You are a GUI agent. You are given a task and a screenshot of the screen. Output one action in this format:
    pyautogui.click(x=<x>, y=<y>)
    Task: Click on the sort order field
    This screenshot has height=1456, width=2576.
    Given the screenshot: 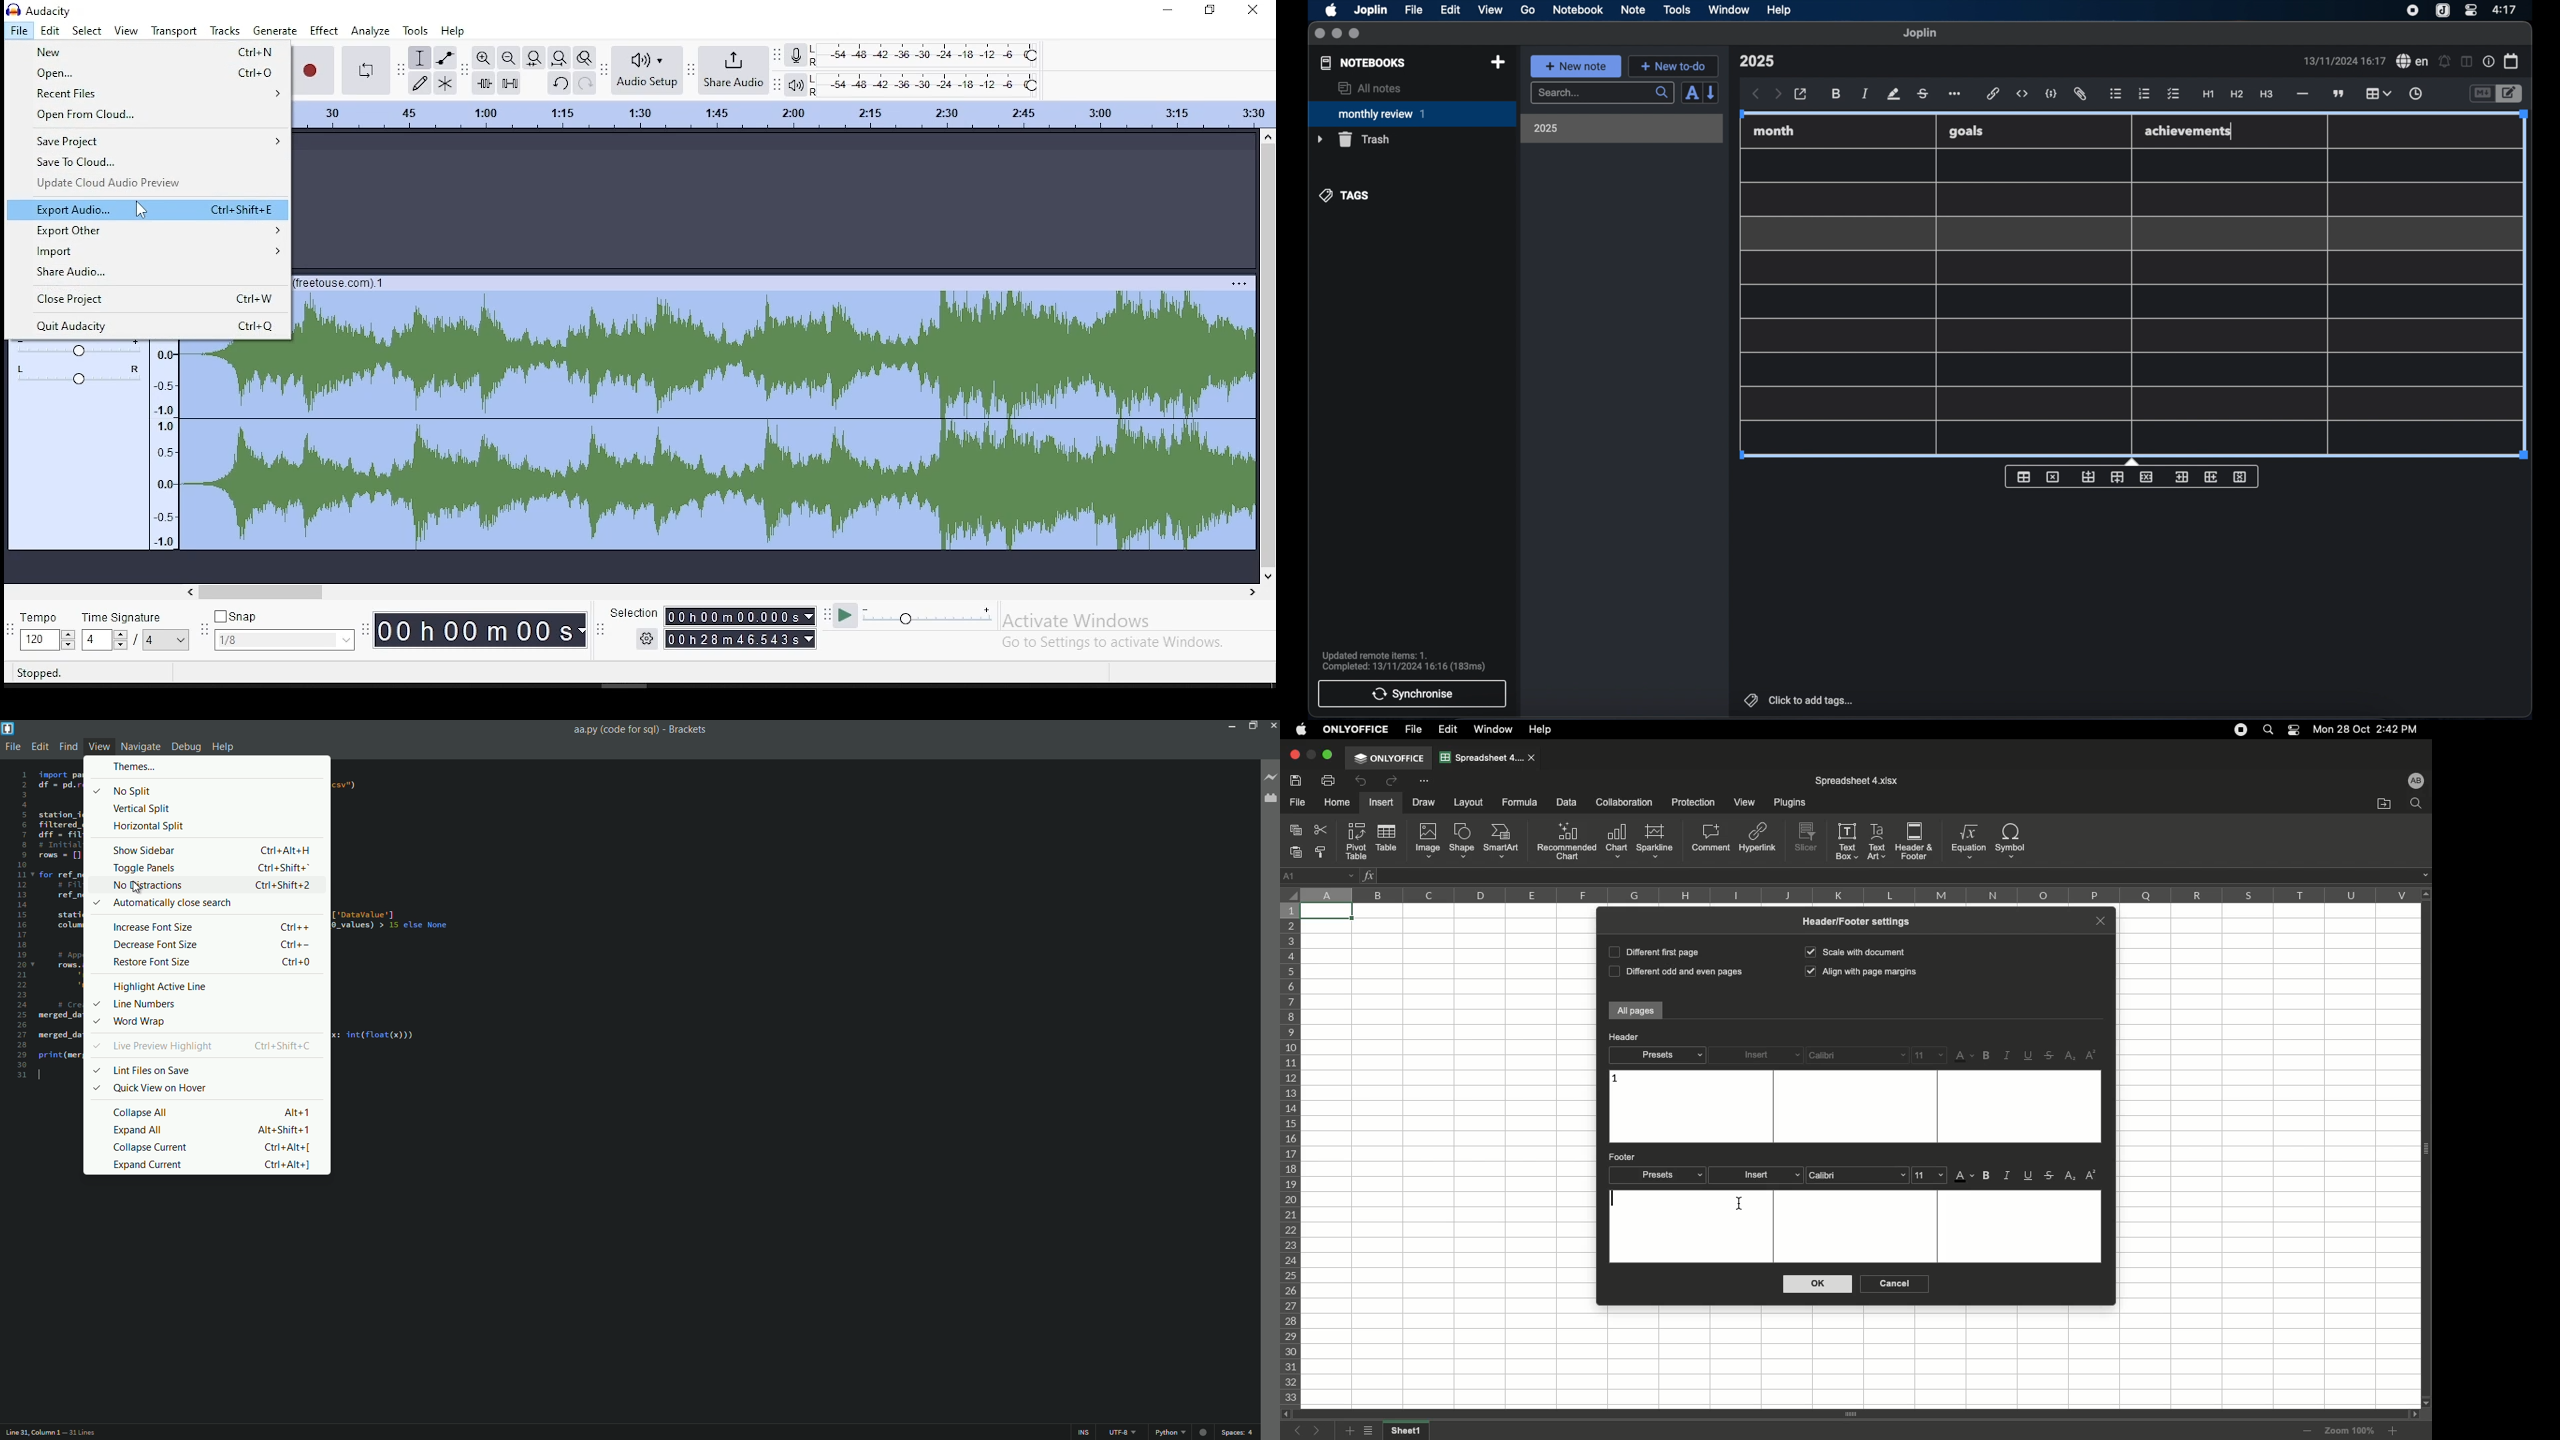 What is the action you would take?
    pyautogui.click(x=1691, y=93)
    